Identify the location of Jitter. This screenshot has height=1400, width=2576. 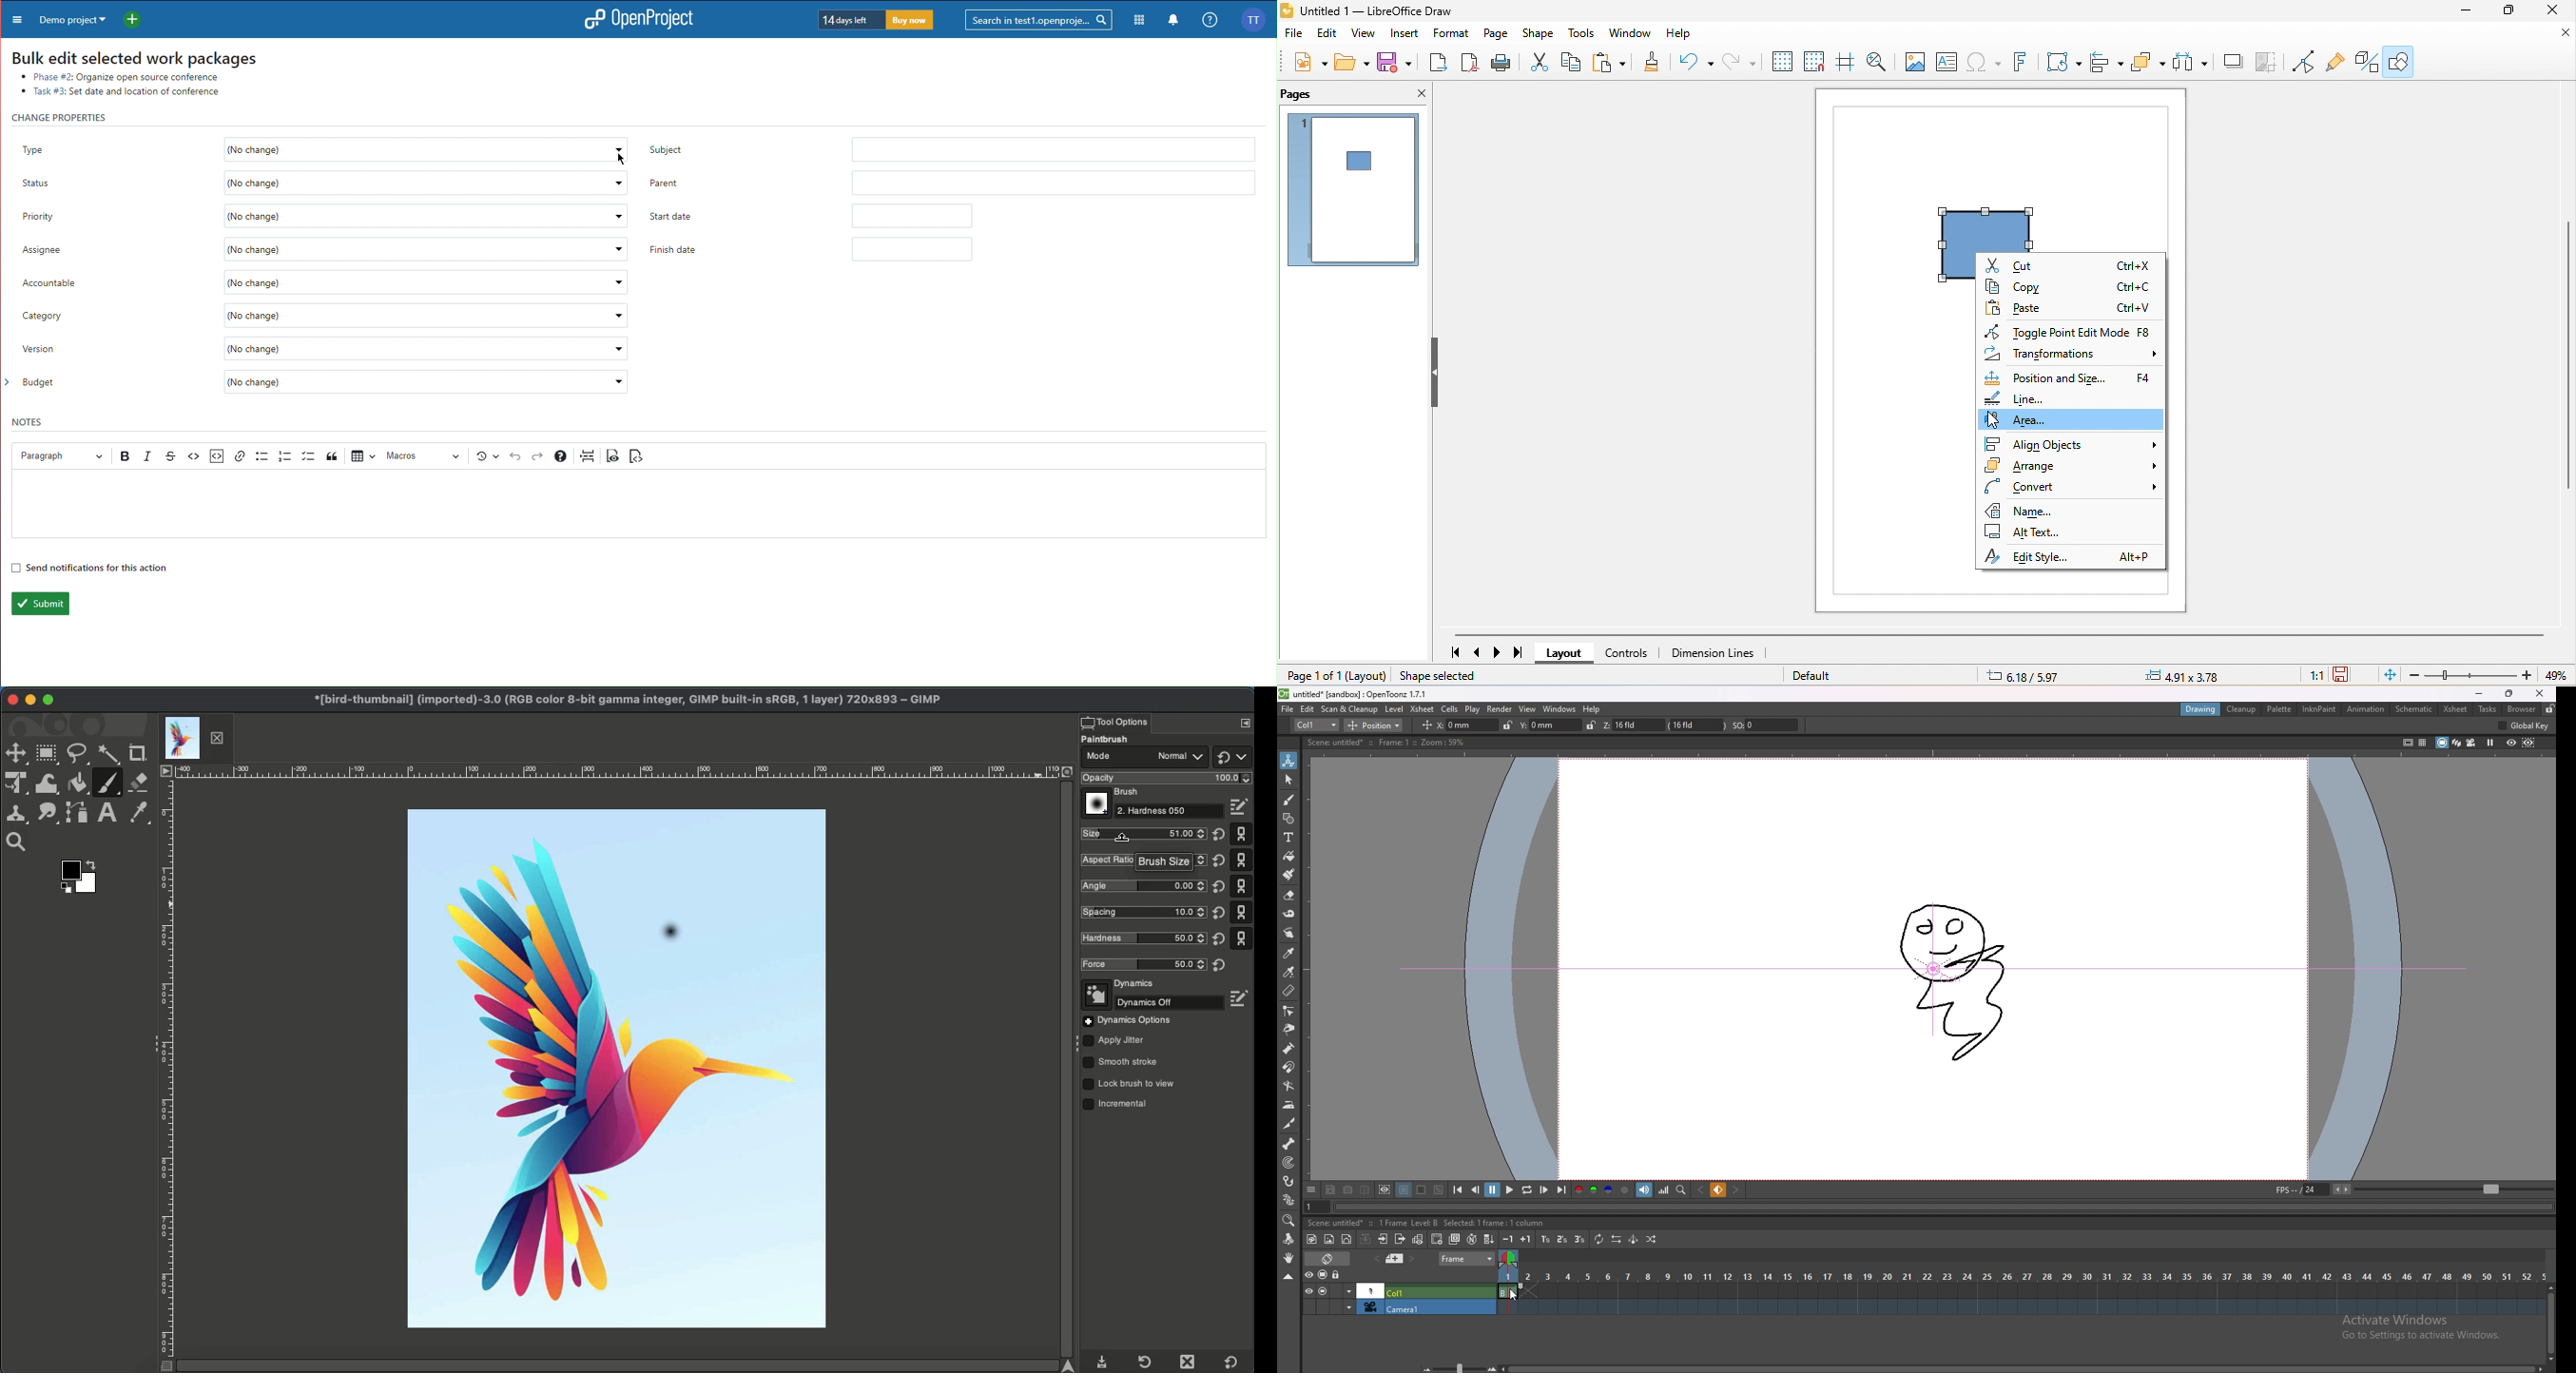
(1114, 1042).